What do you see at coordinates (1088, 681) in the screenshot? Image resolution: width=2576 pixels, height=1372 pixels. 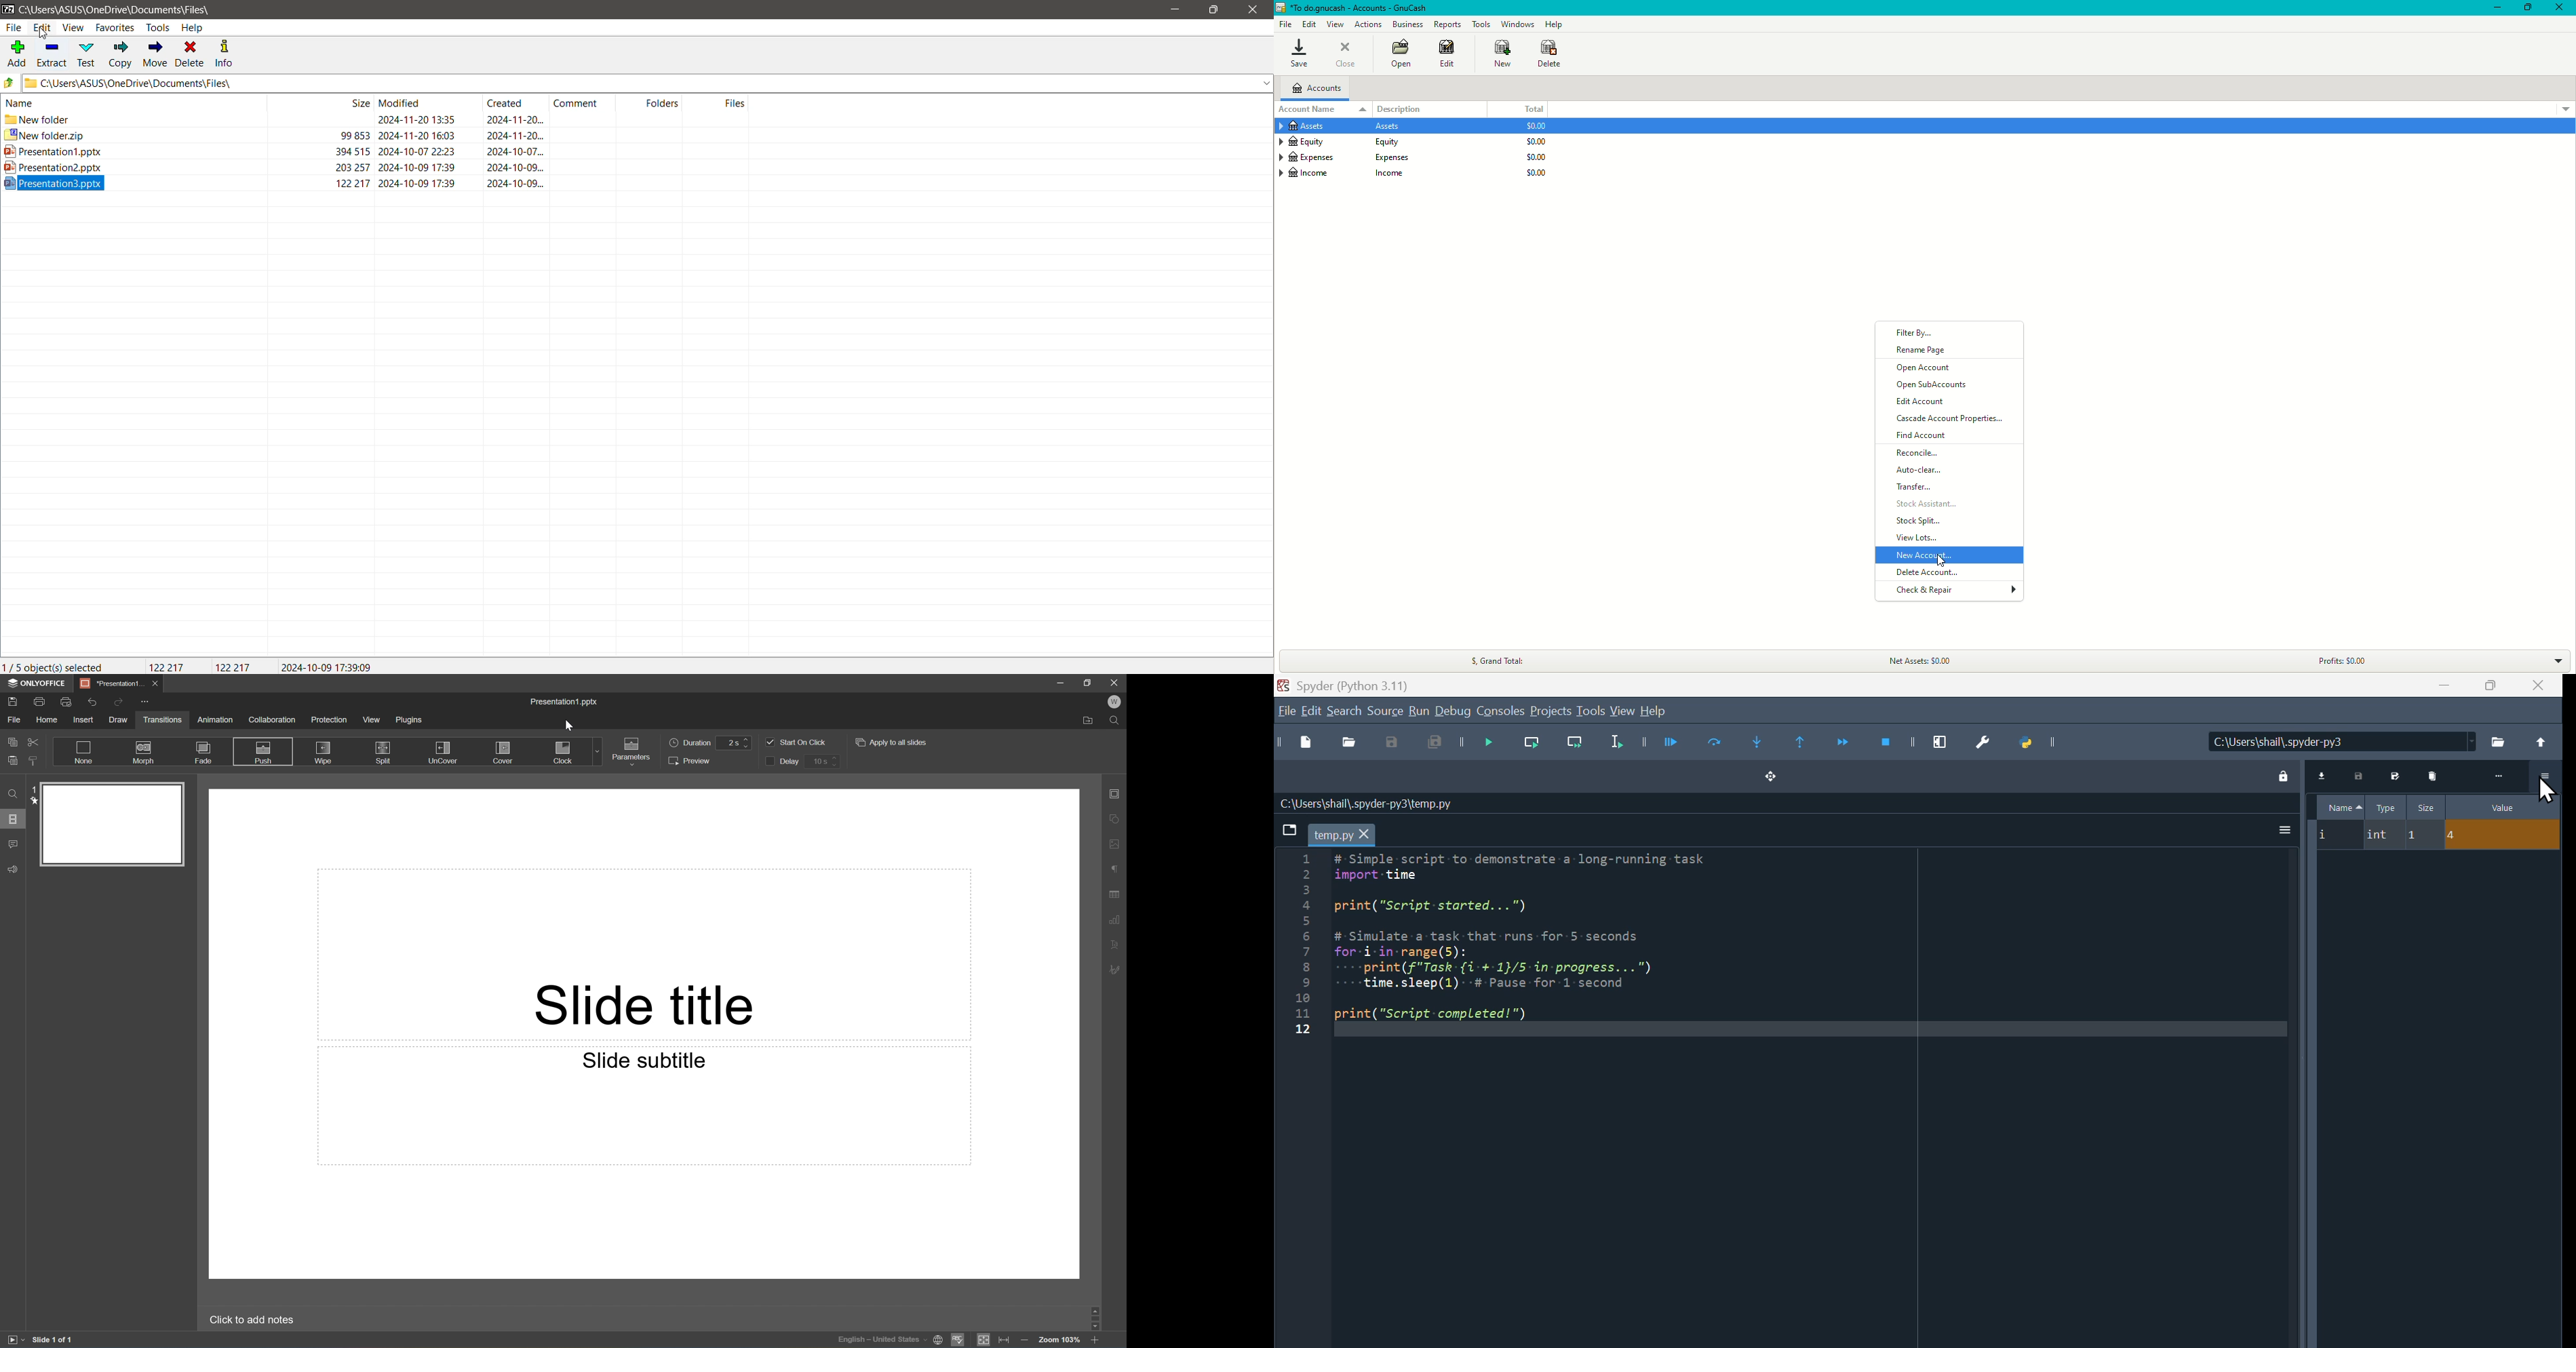 I see `Restore Down` at bounding box center [1088, 681].